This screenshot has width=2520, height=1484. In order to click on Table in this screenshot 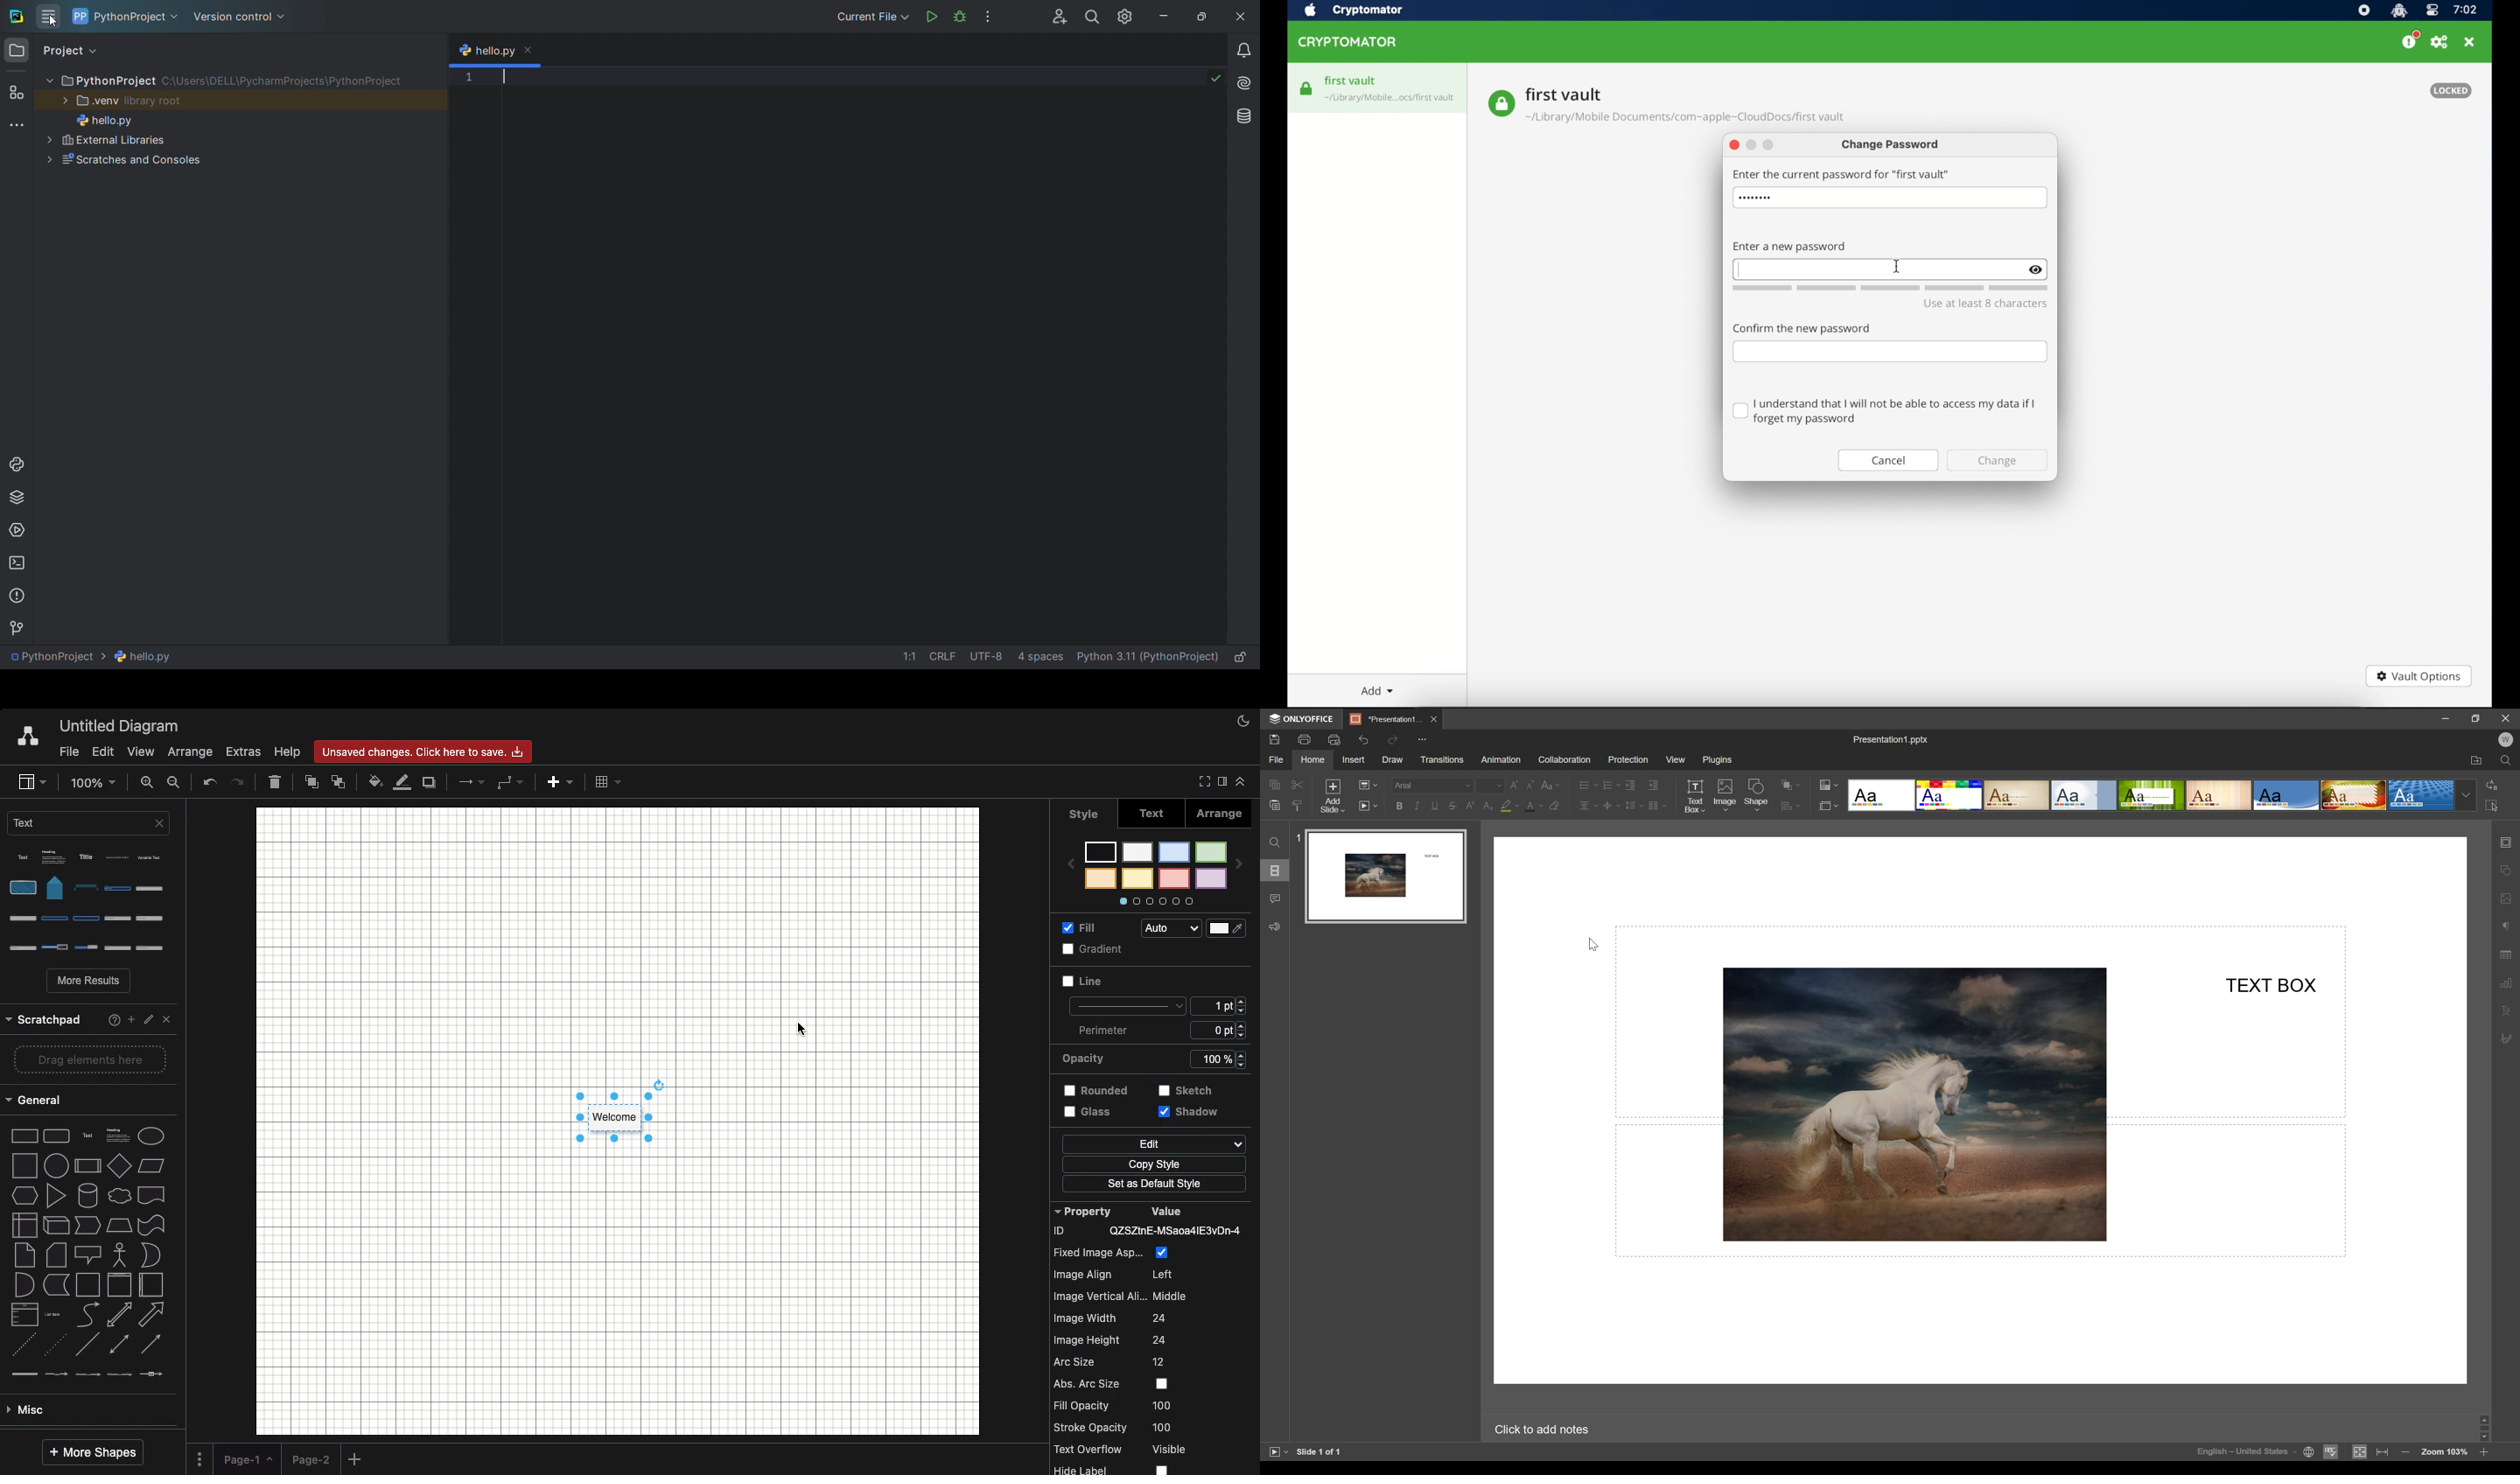, I will do `click(607, 781)`.